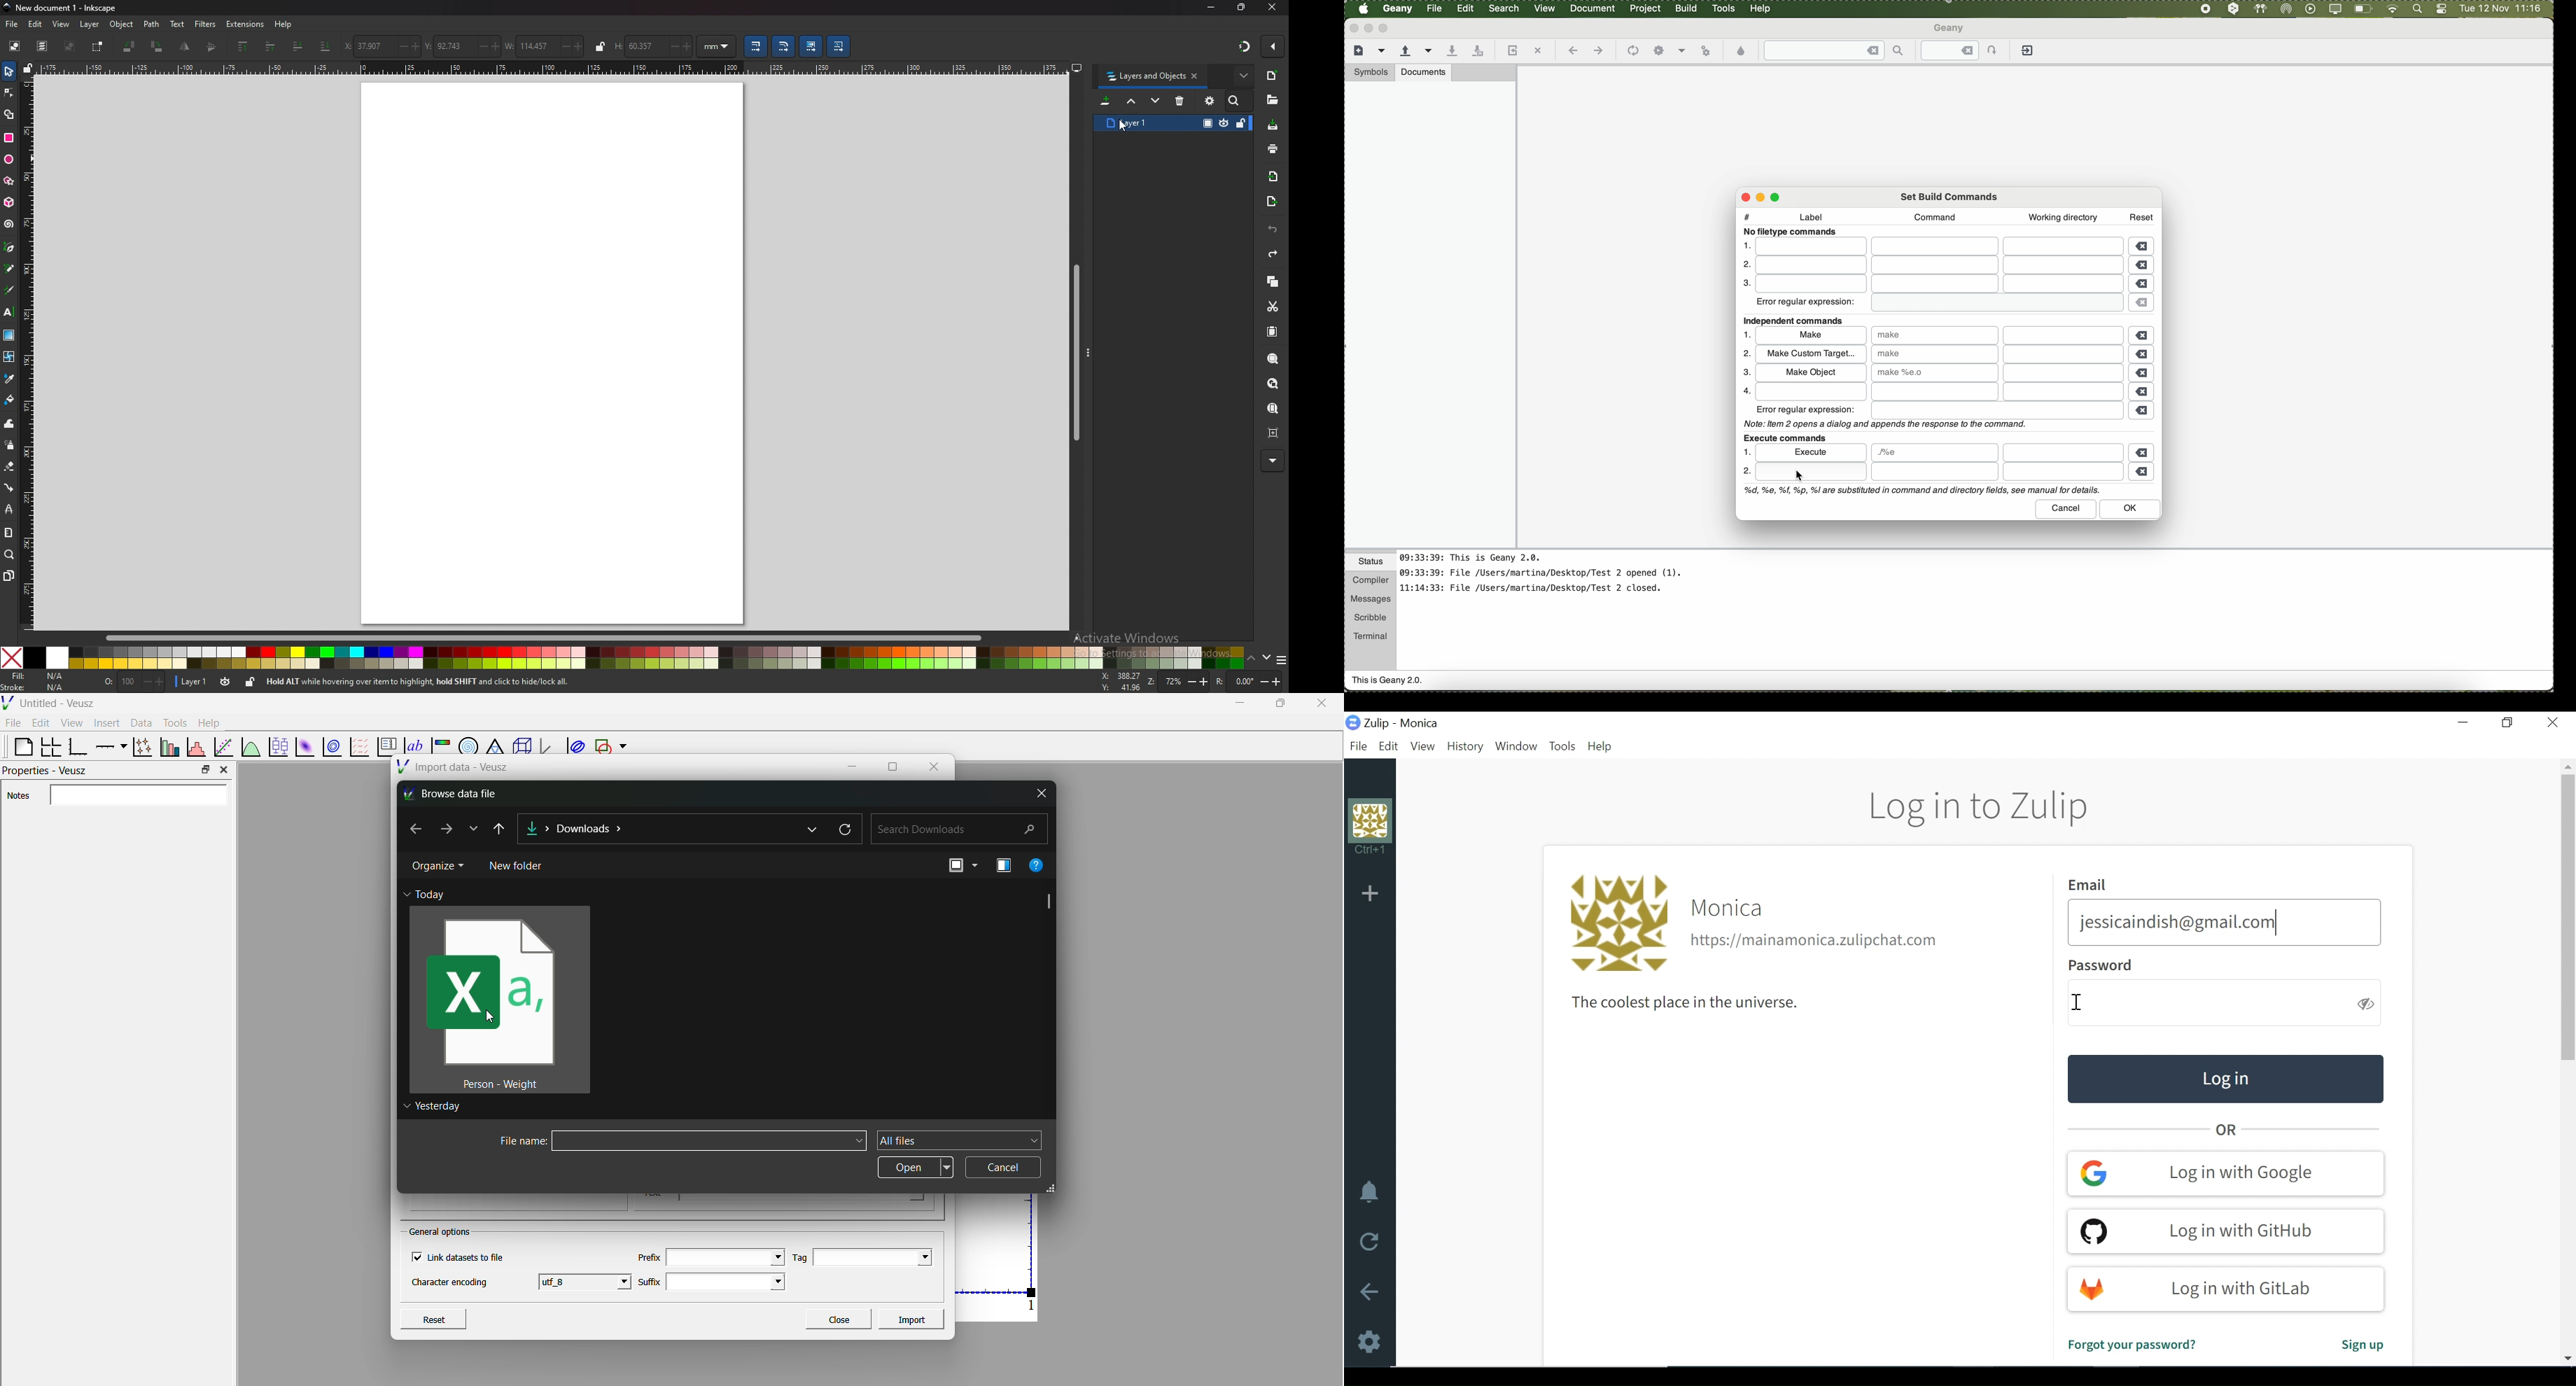  Describe the element at coordinates (271, 46) in the screenshot. I see `raise one step` at that location.